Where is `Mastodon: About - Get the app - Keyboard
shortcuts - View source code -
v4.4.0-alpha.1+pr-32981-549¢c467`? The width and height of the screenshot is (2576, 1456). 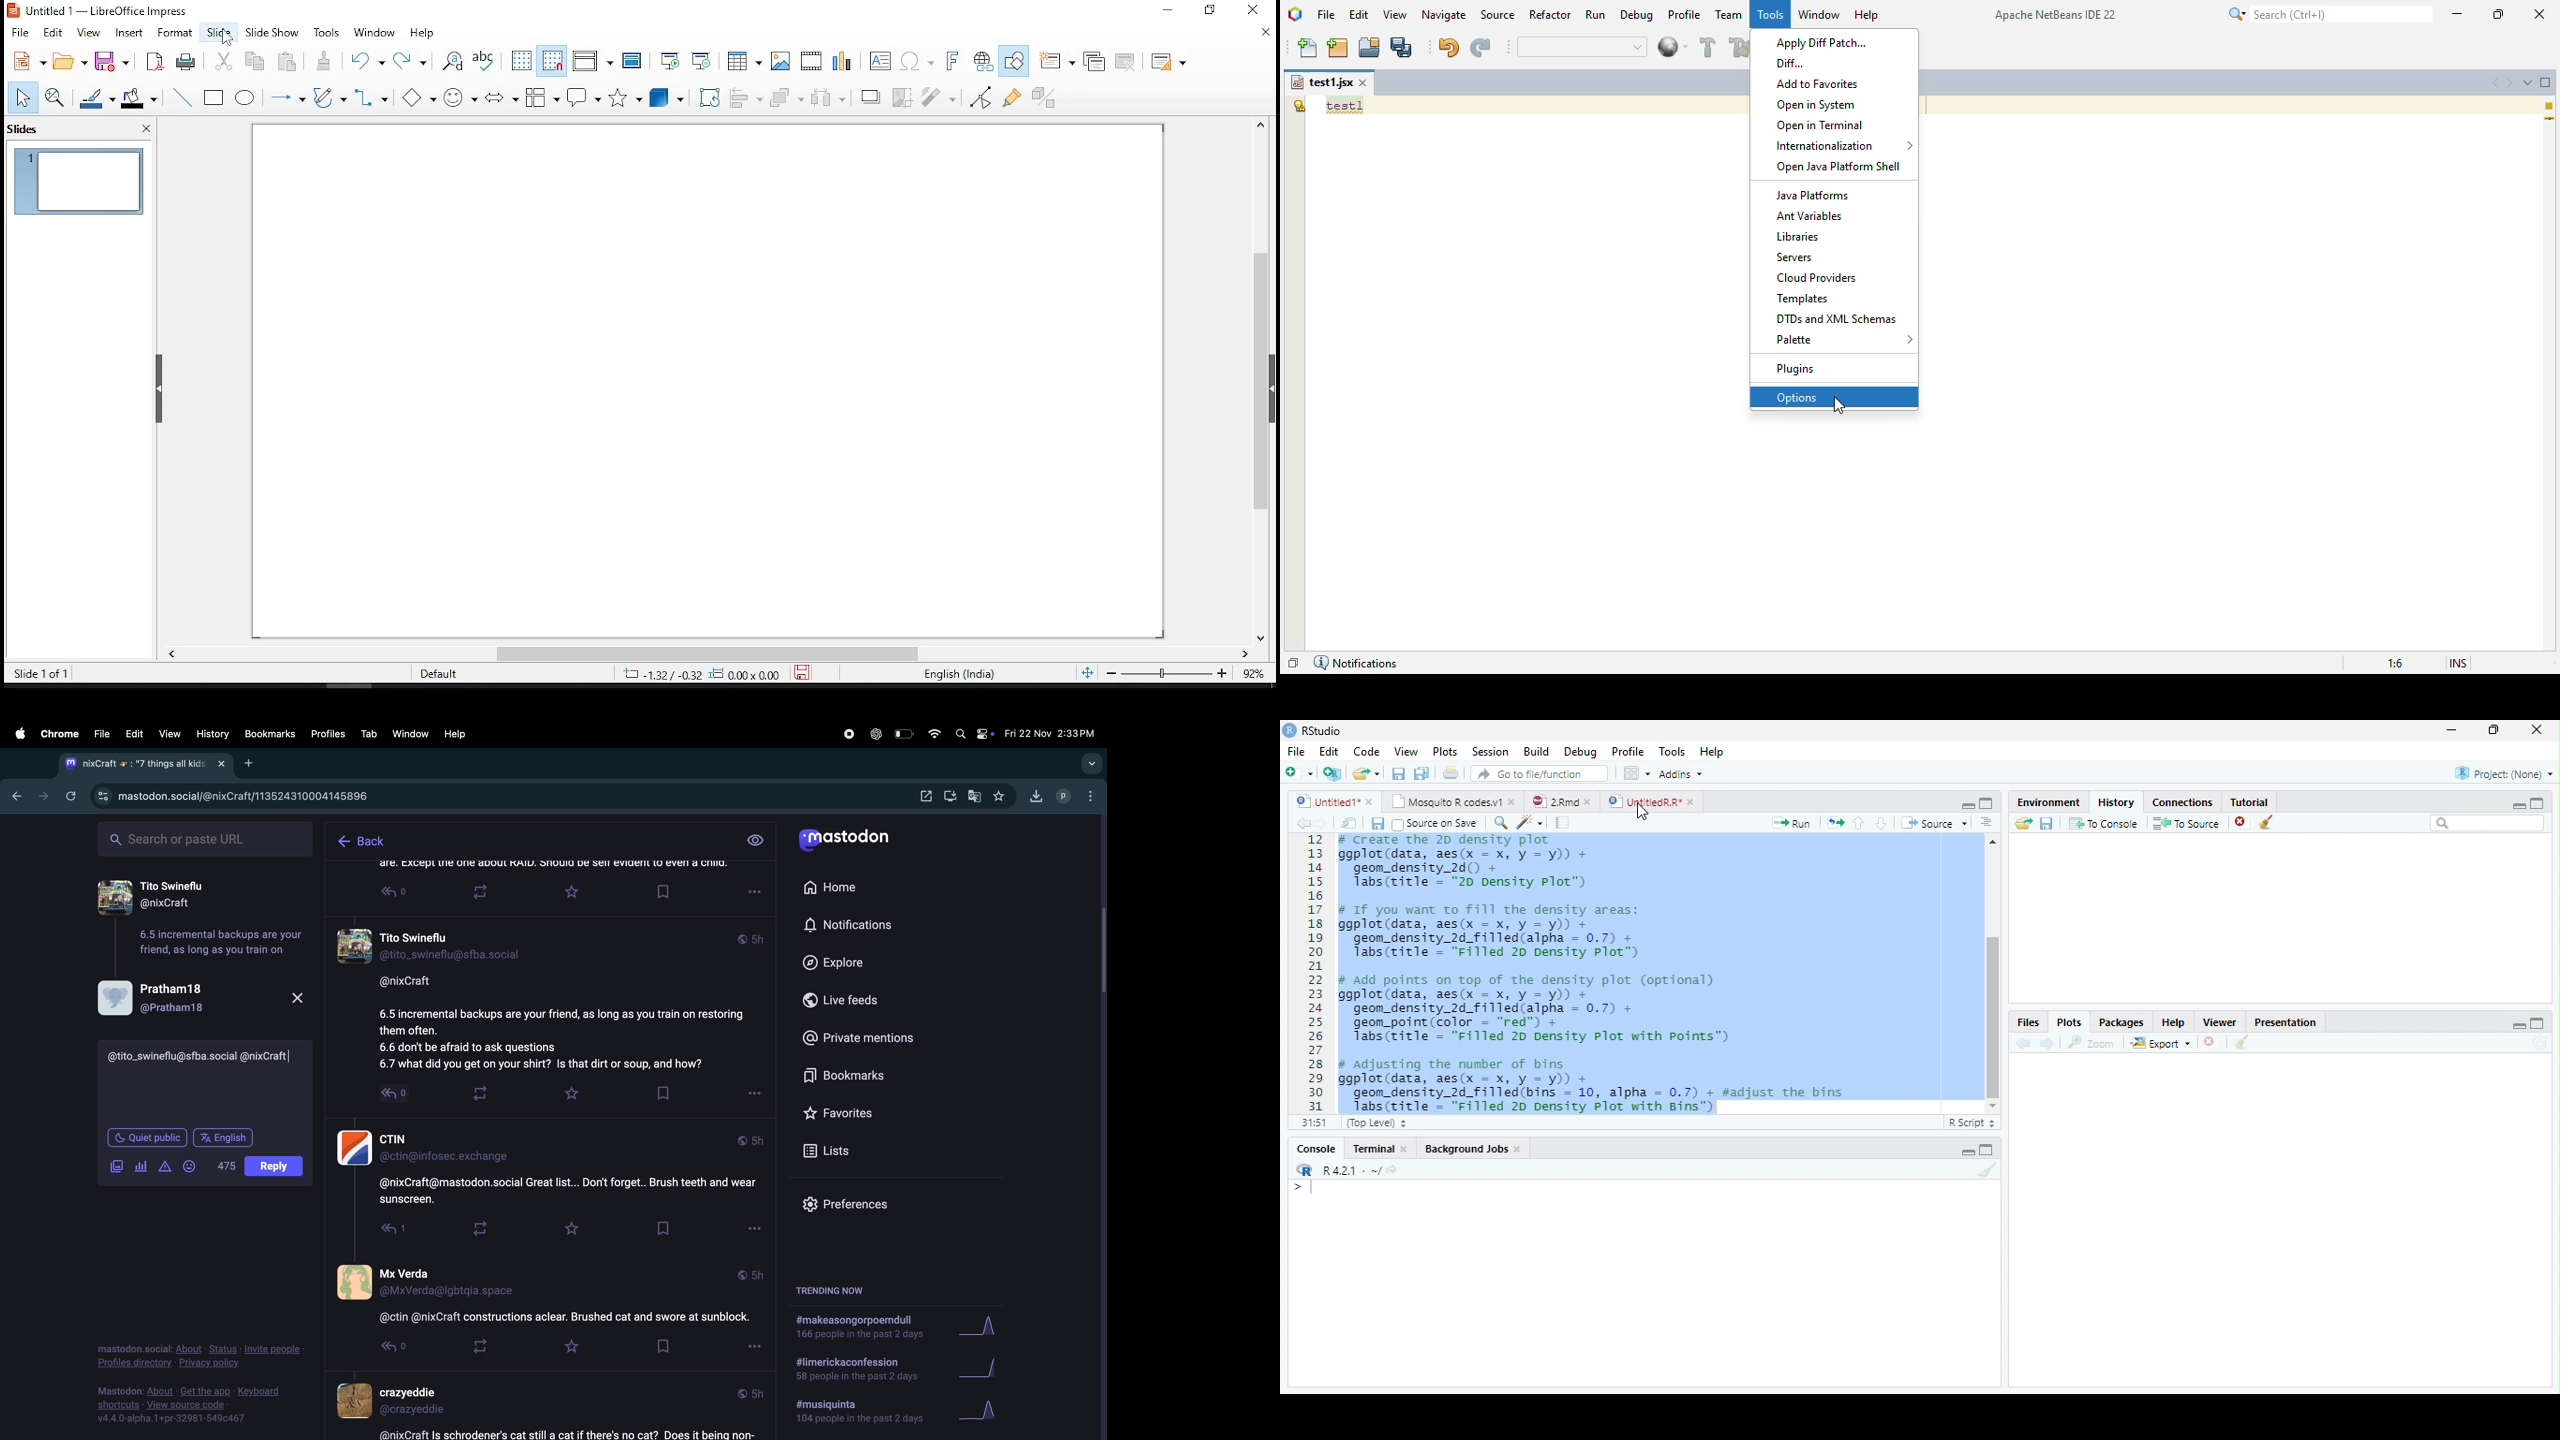
Mastodon: About - Get the app - Keyboard
shortcuts - View source code -
v4.4.0-alpha.1+pr-32981-549¢c467 is located at coordinates (191, 1403).